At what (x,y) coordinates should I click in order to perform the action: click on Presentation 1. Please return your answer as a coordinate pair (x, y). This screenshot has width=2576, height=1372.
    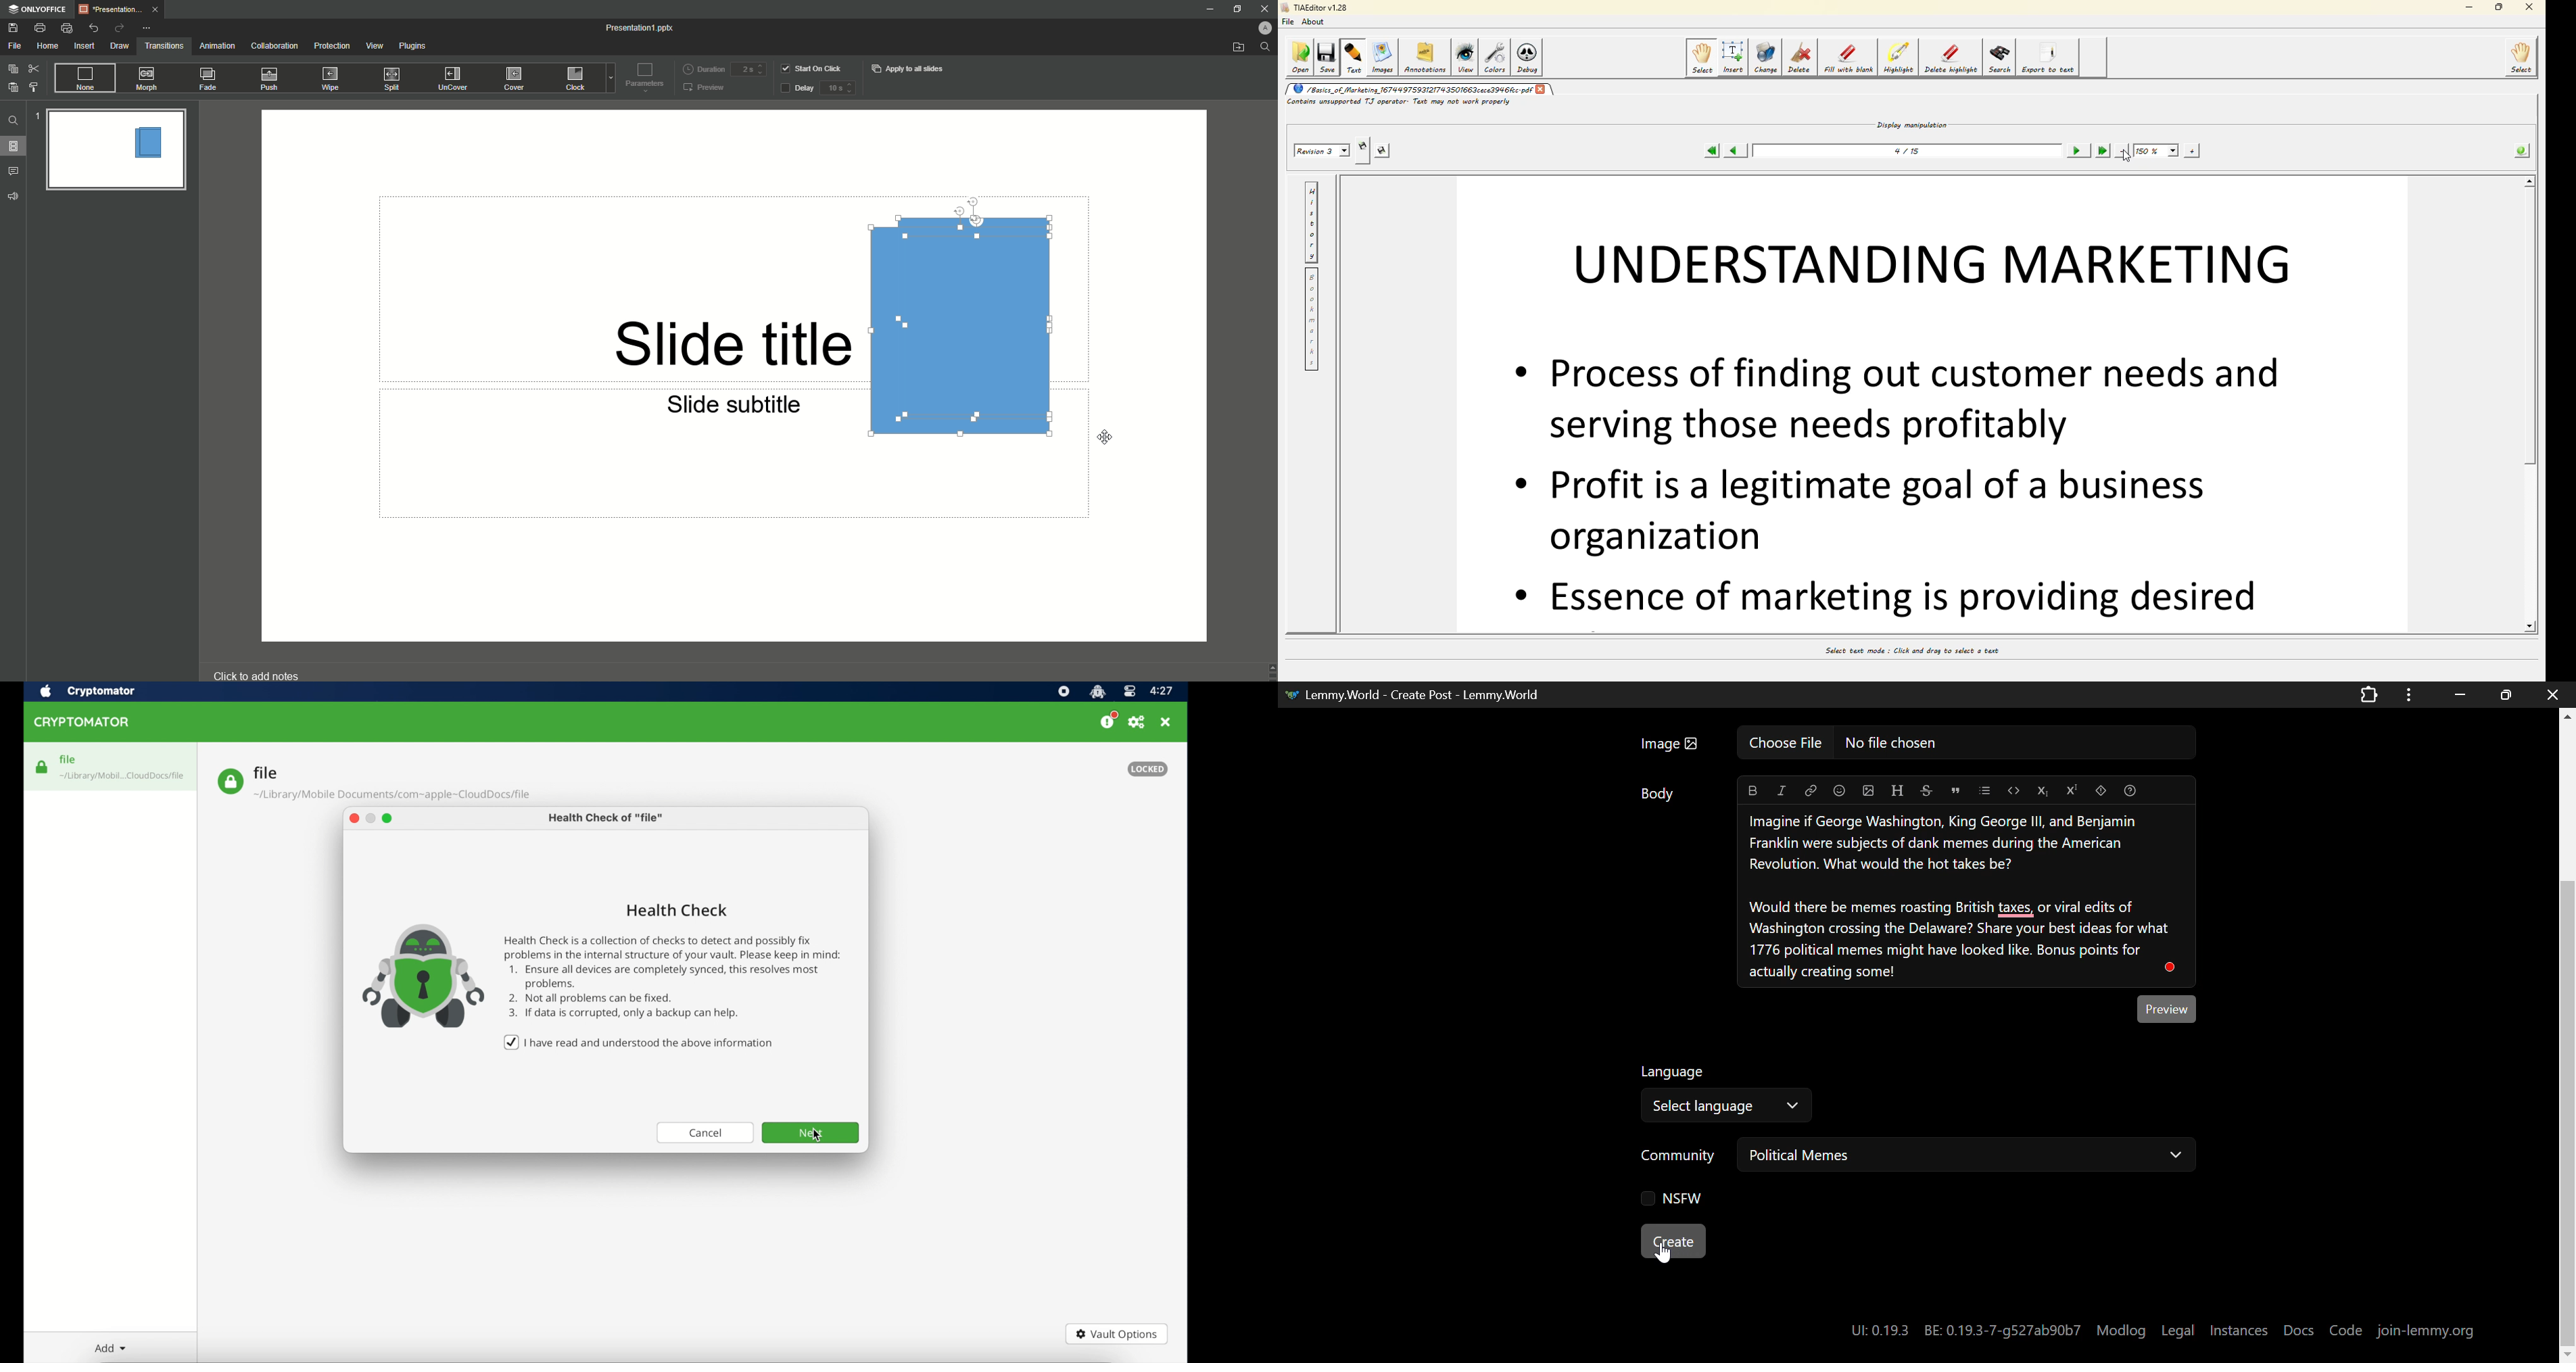
    Looking at the image, I should click on (642, 28).